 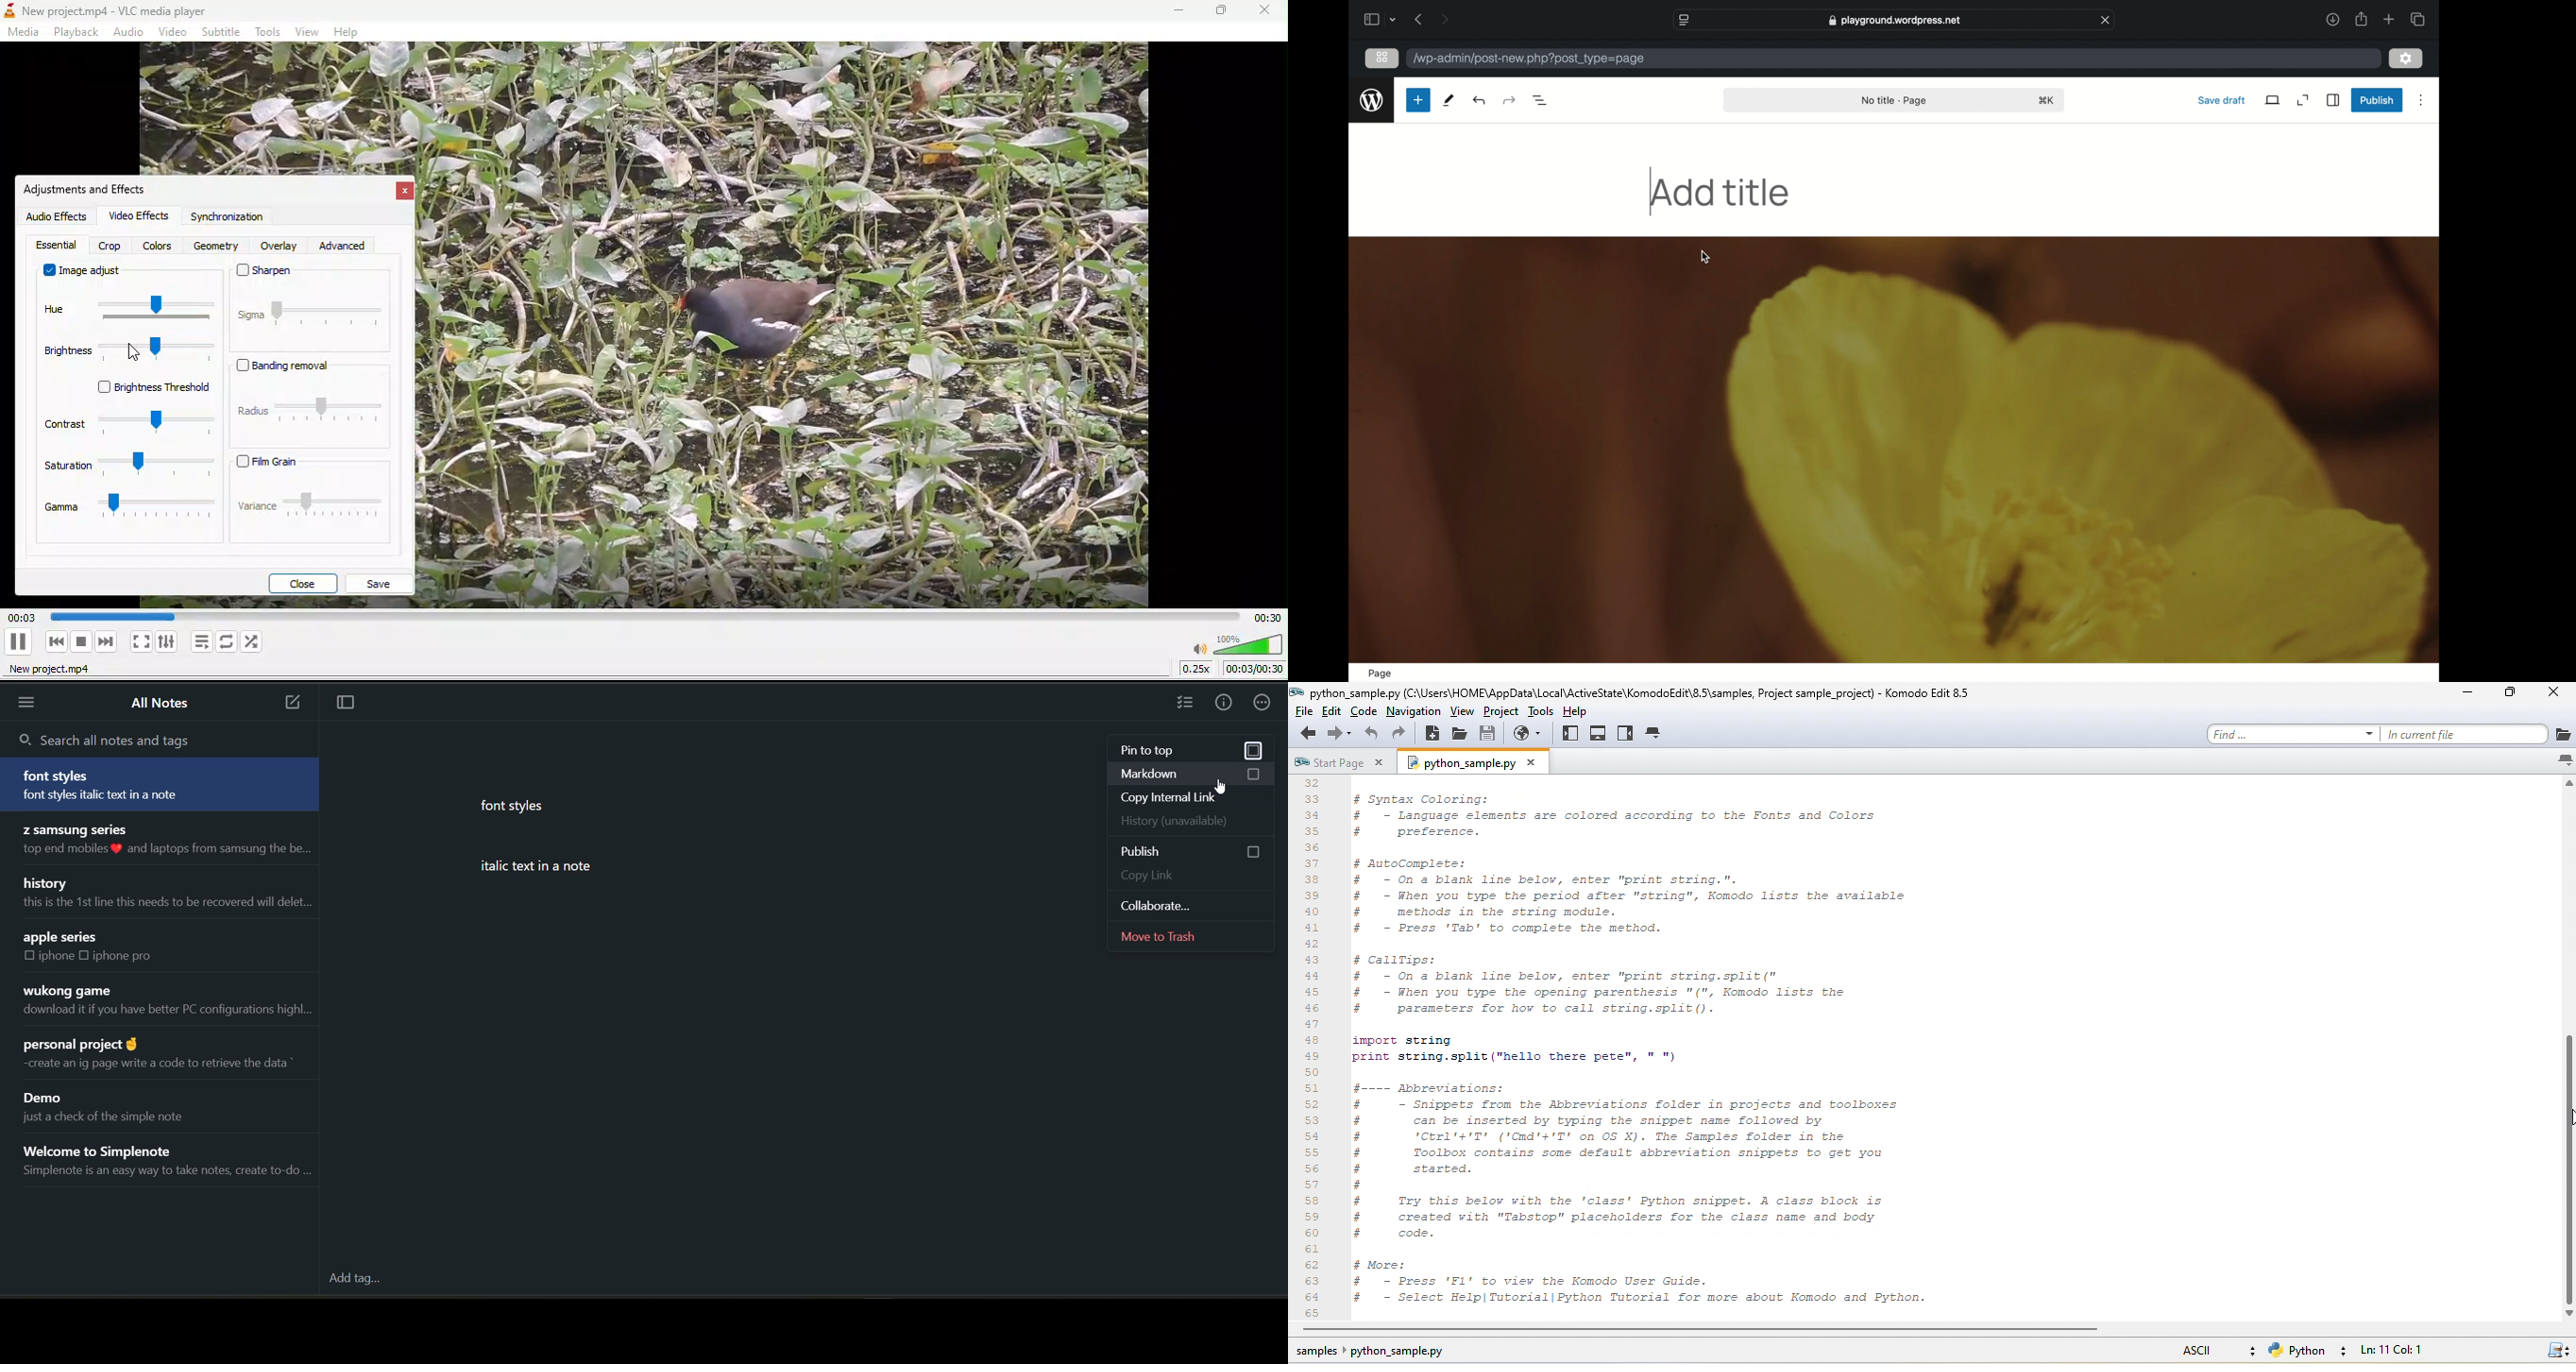 I want to click on synchronization, so click(x=231, y=220).